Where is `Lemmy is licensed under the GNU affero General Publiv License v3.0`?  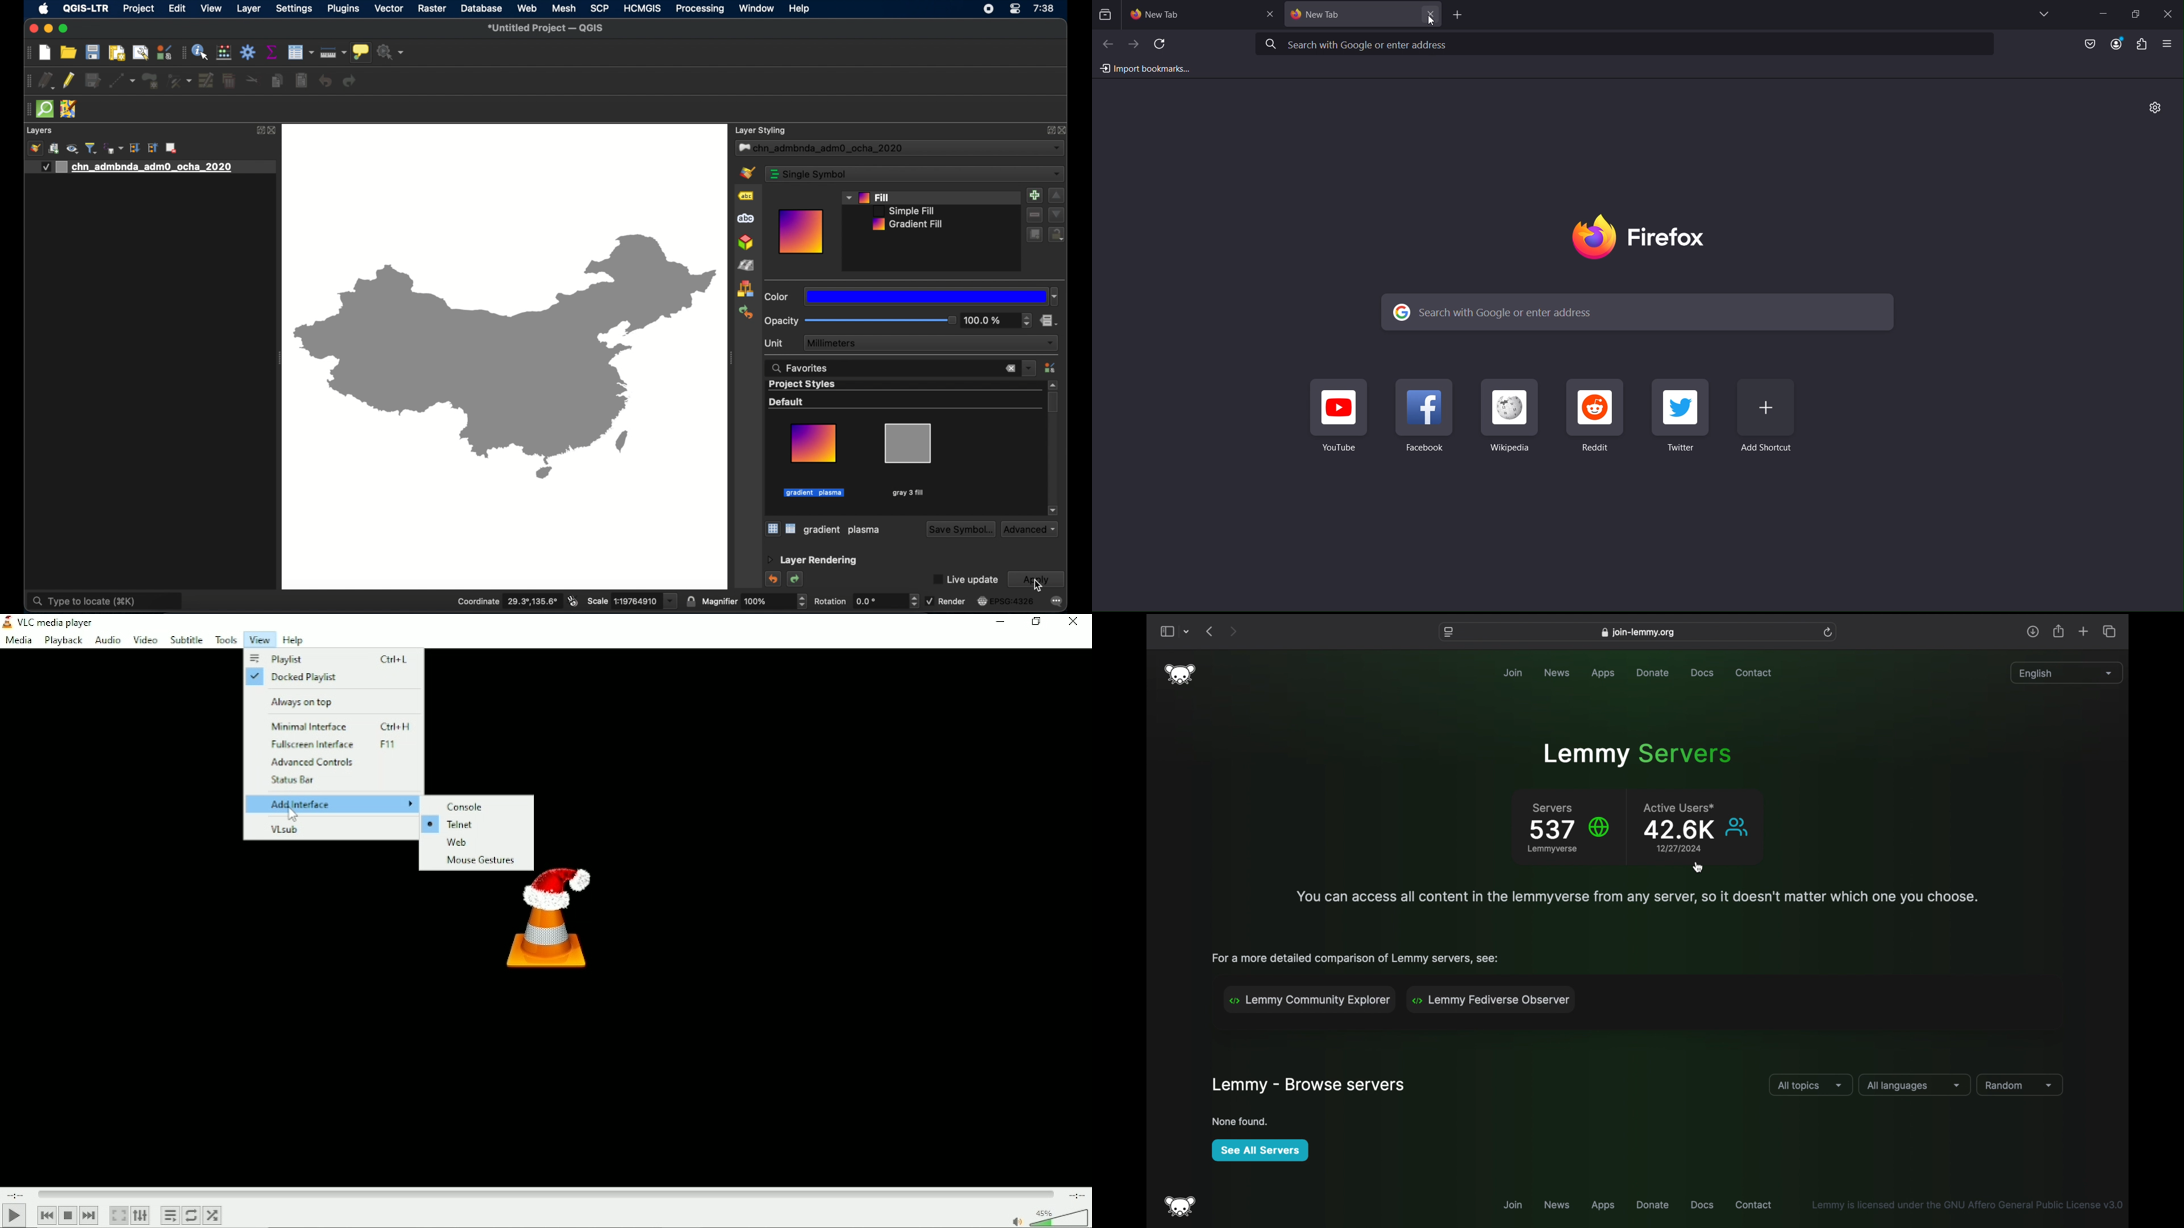 Lemmy is licensed under the GNU affero General Publiv License v3.0 is located at coordinates (1966, 1205).